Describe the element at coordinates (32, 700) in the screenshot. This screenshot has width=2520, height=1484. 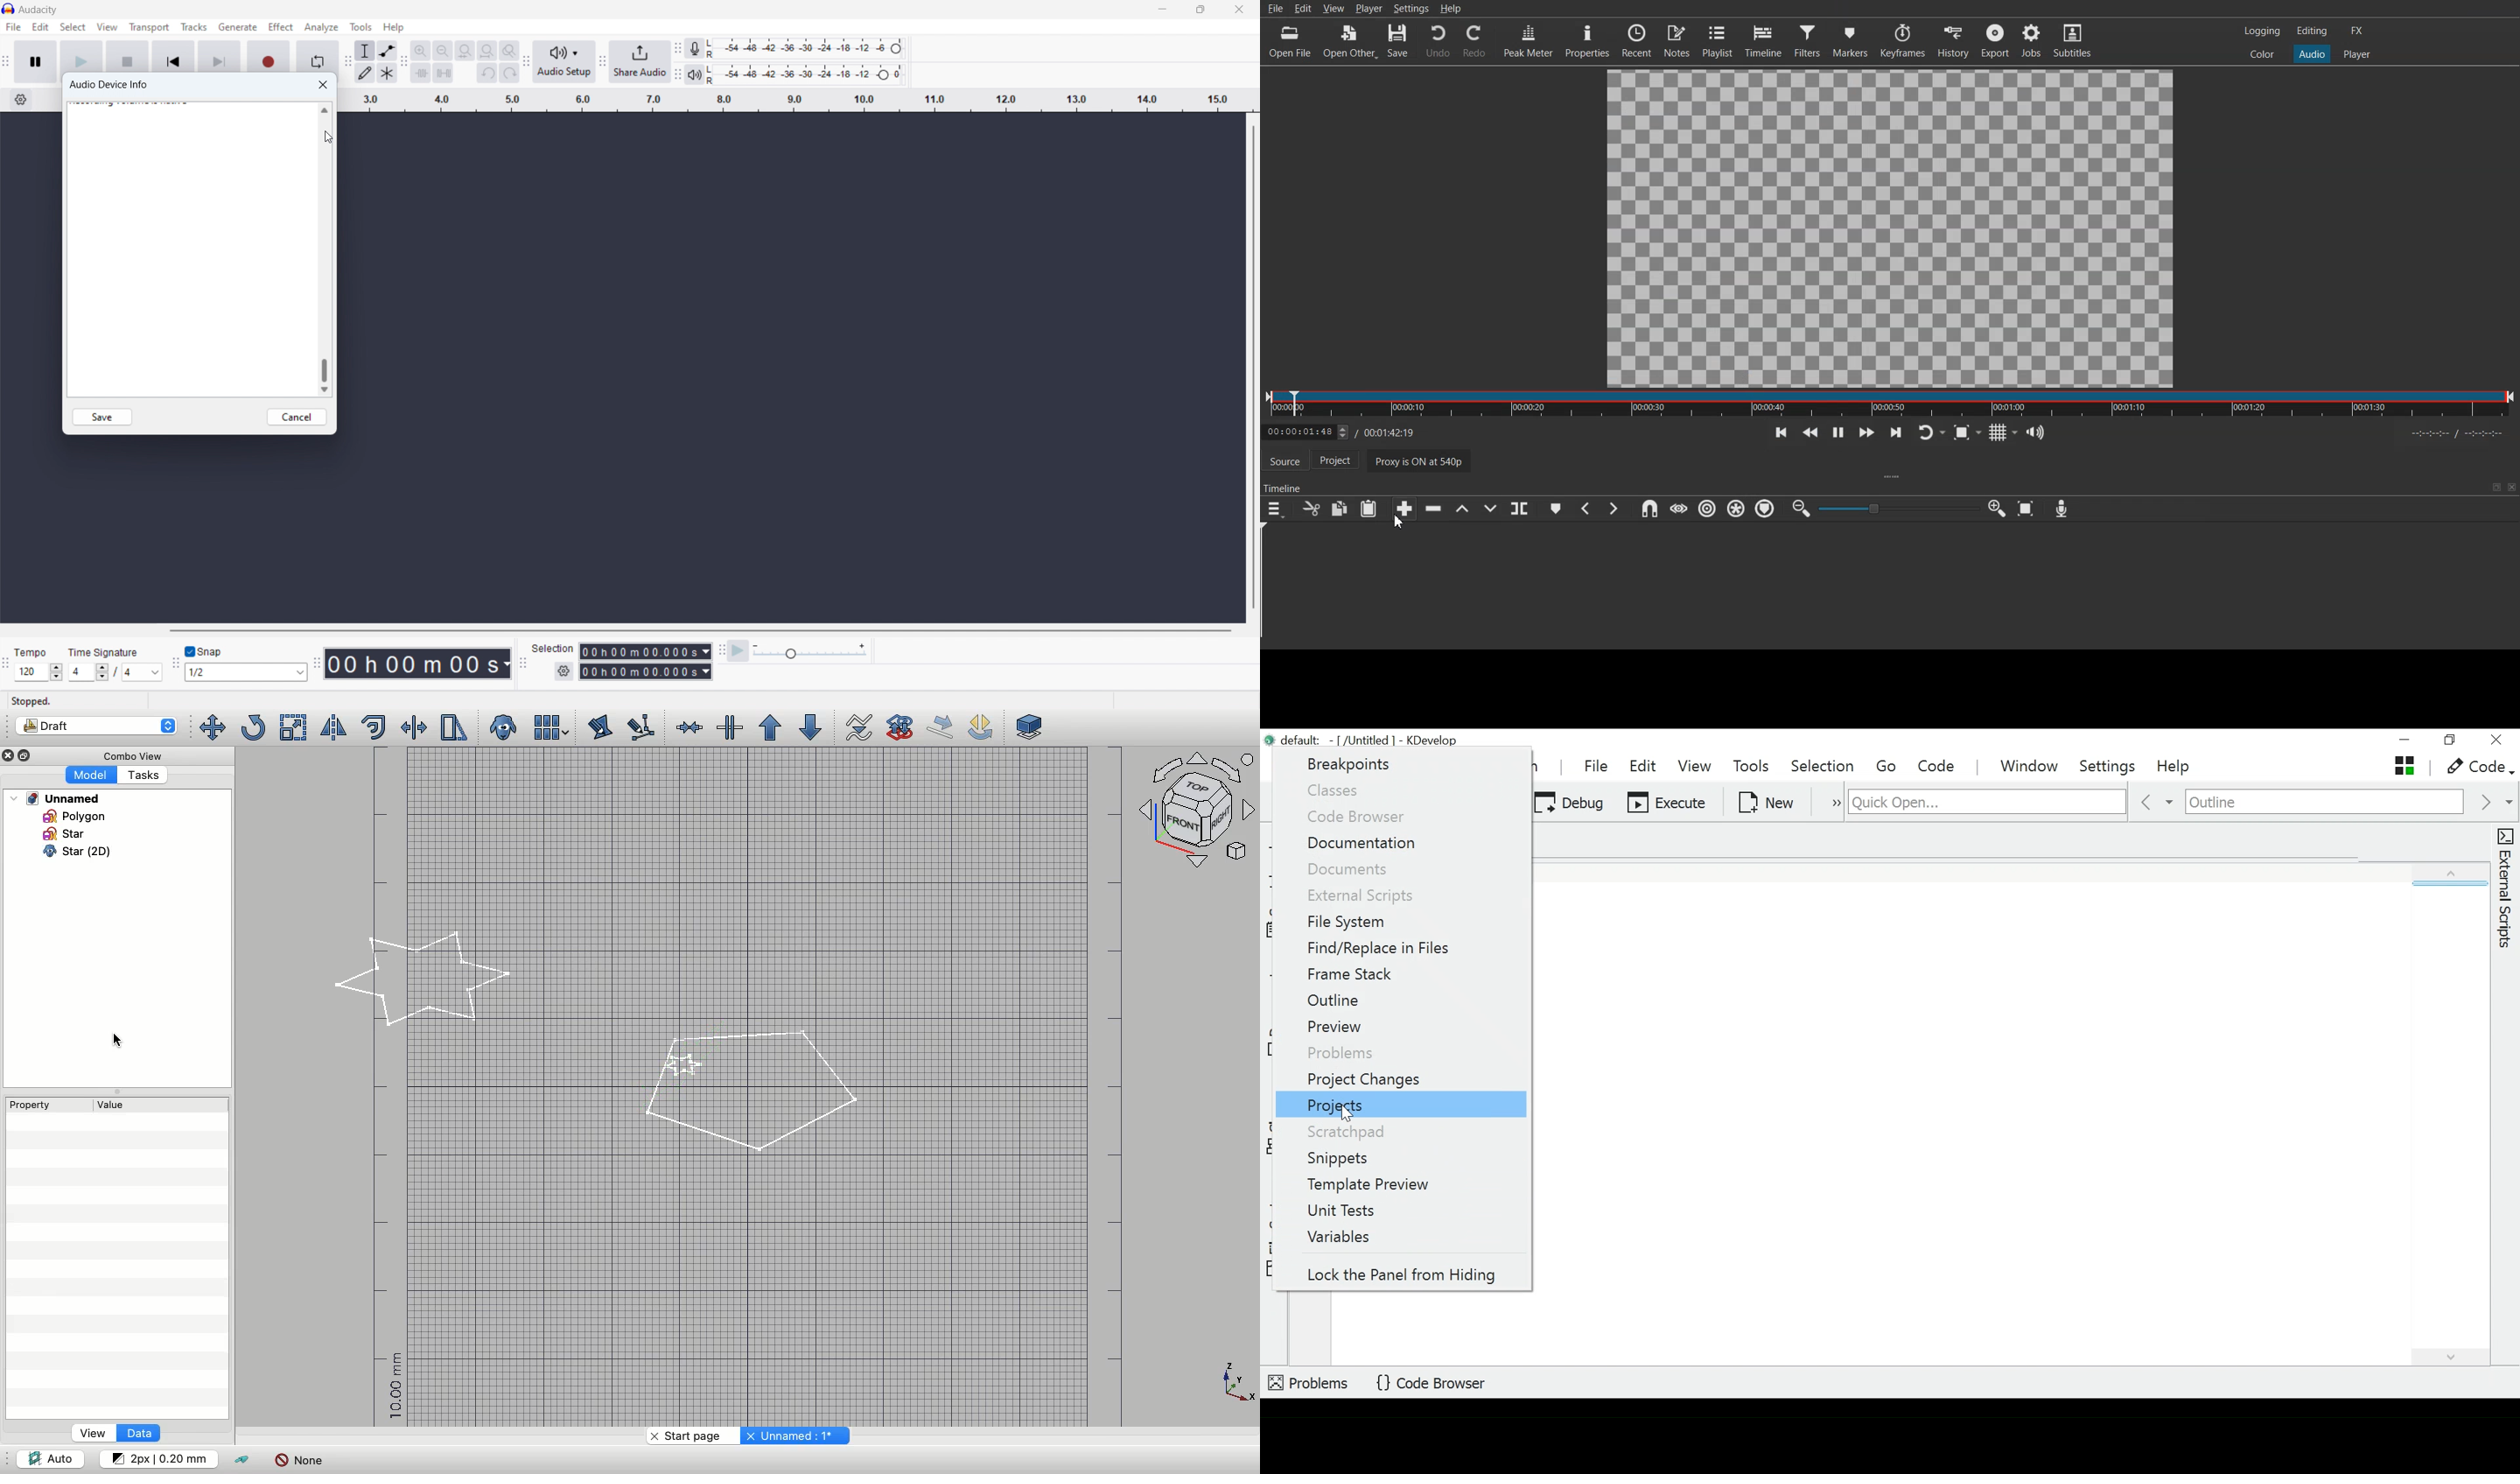
I see `Stopped` at that location.